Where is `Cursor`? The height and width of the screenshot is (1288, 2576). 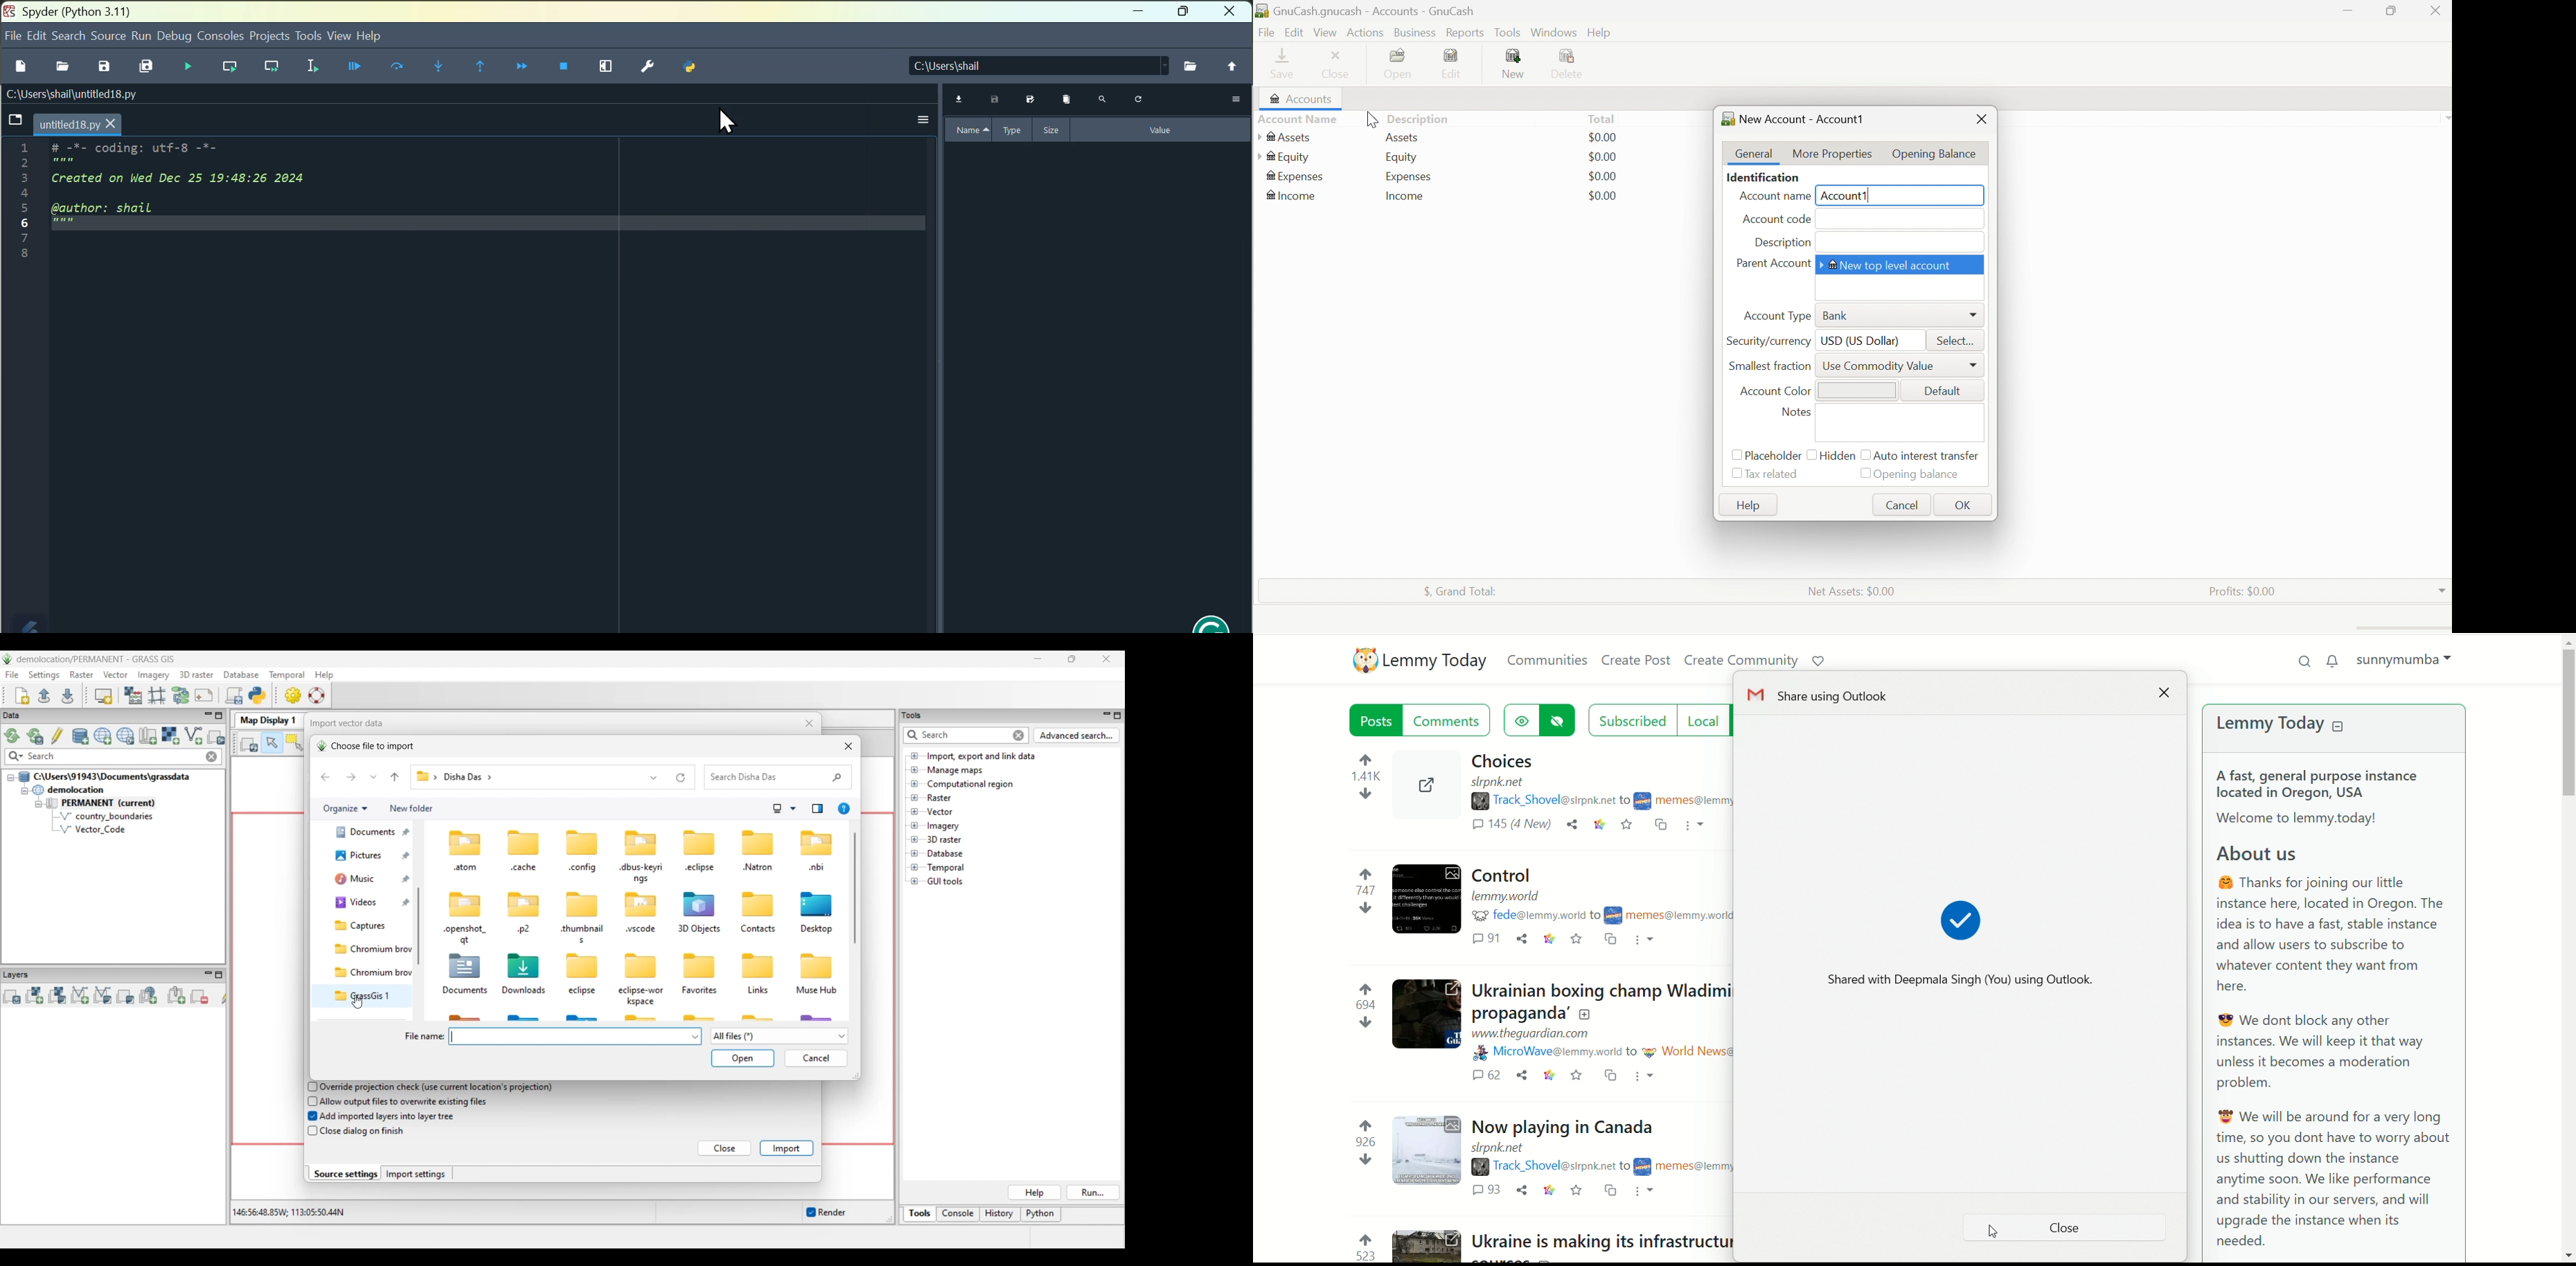 Cursor is located at coordinates (1369, 121).